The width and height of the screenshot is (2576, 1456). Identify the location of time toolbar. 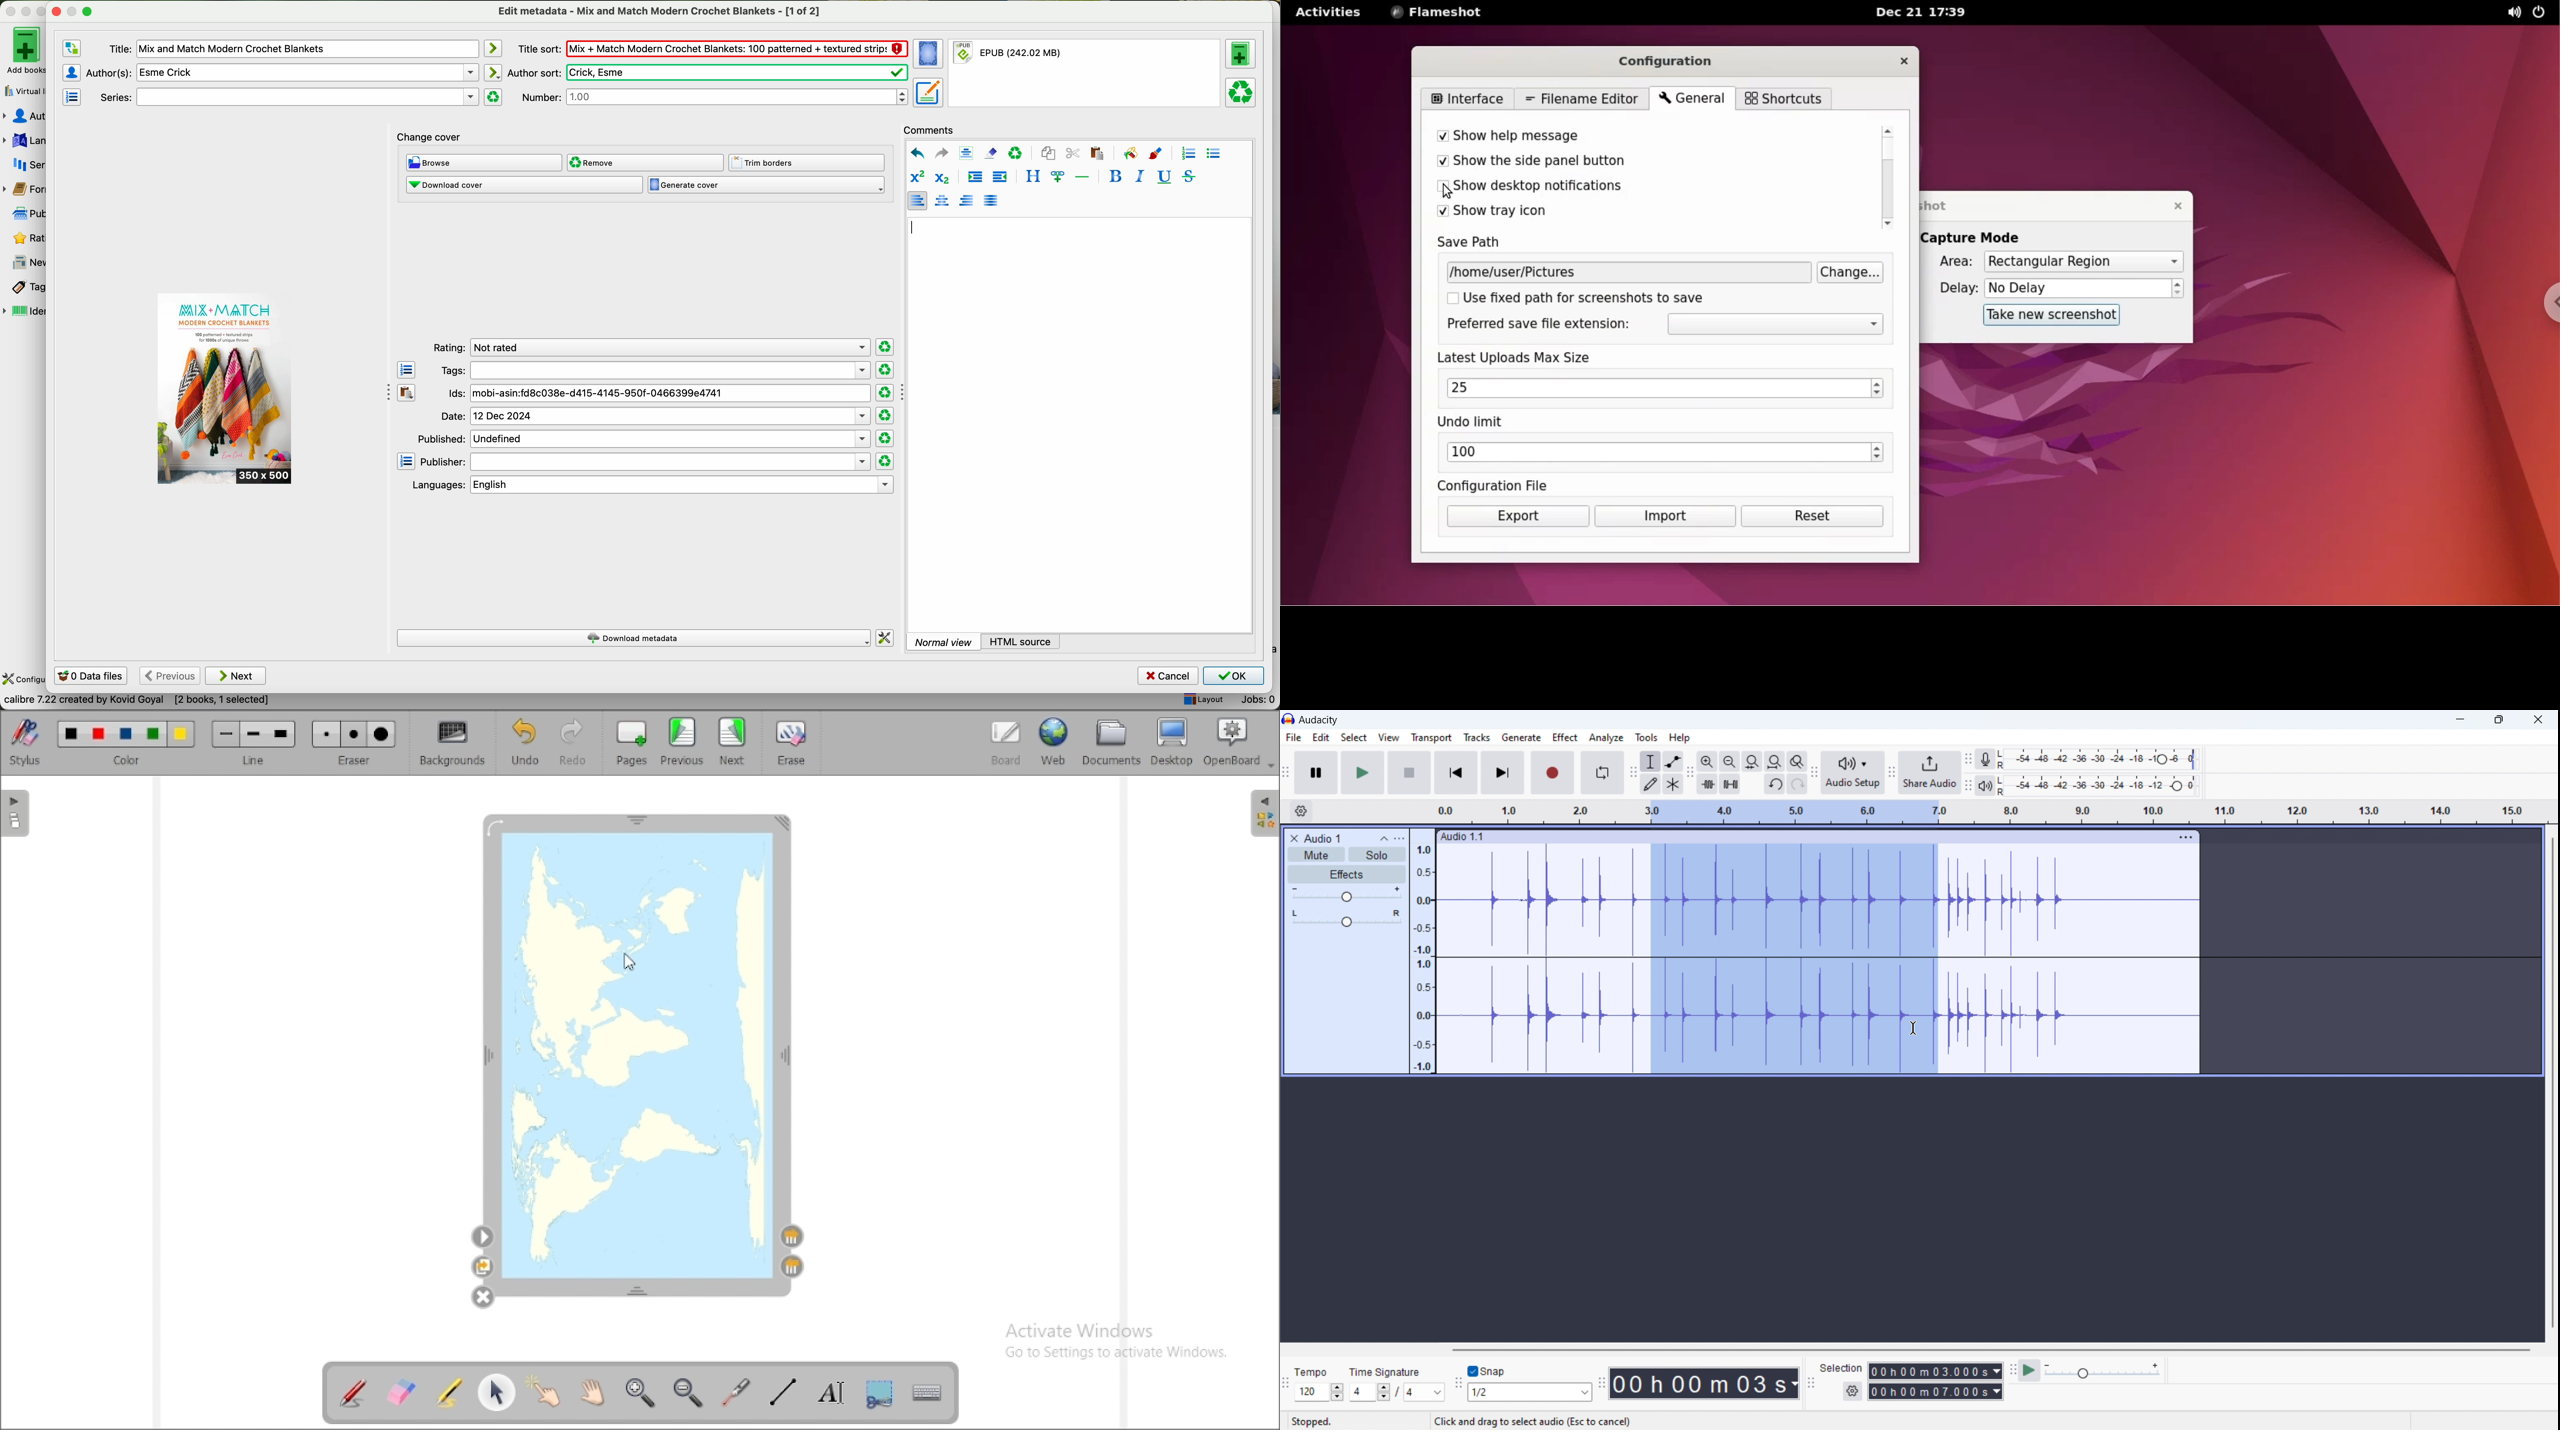
(1602, 1385).